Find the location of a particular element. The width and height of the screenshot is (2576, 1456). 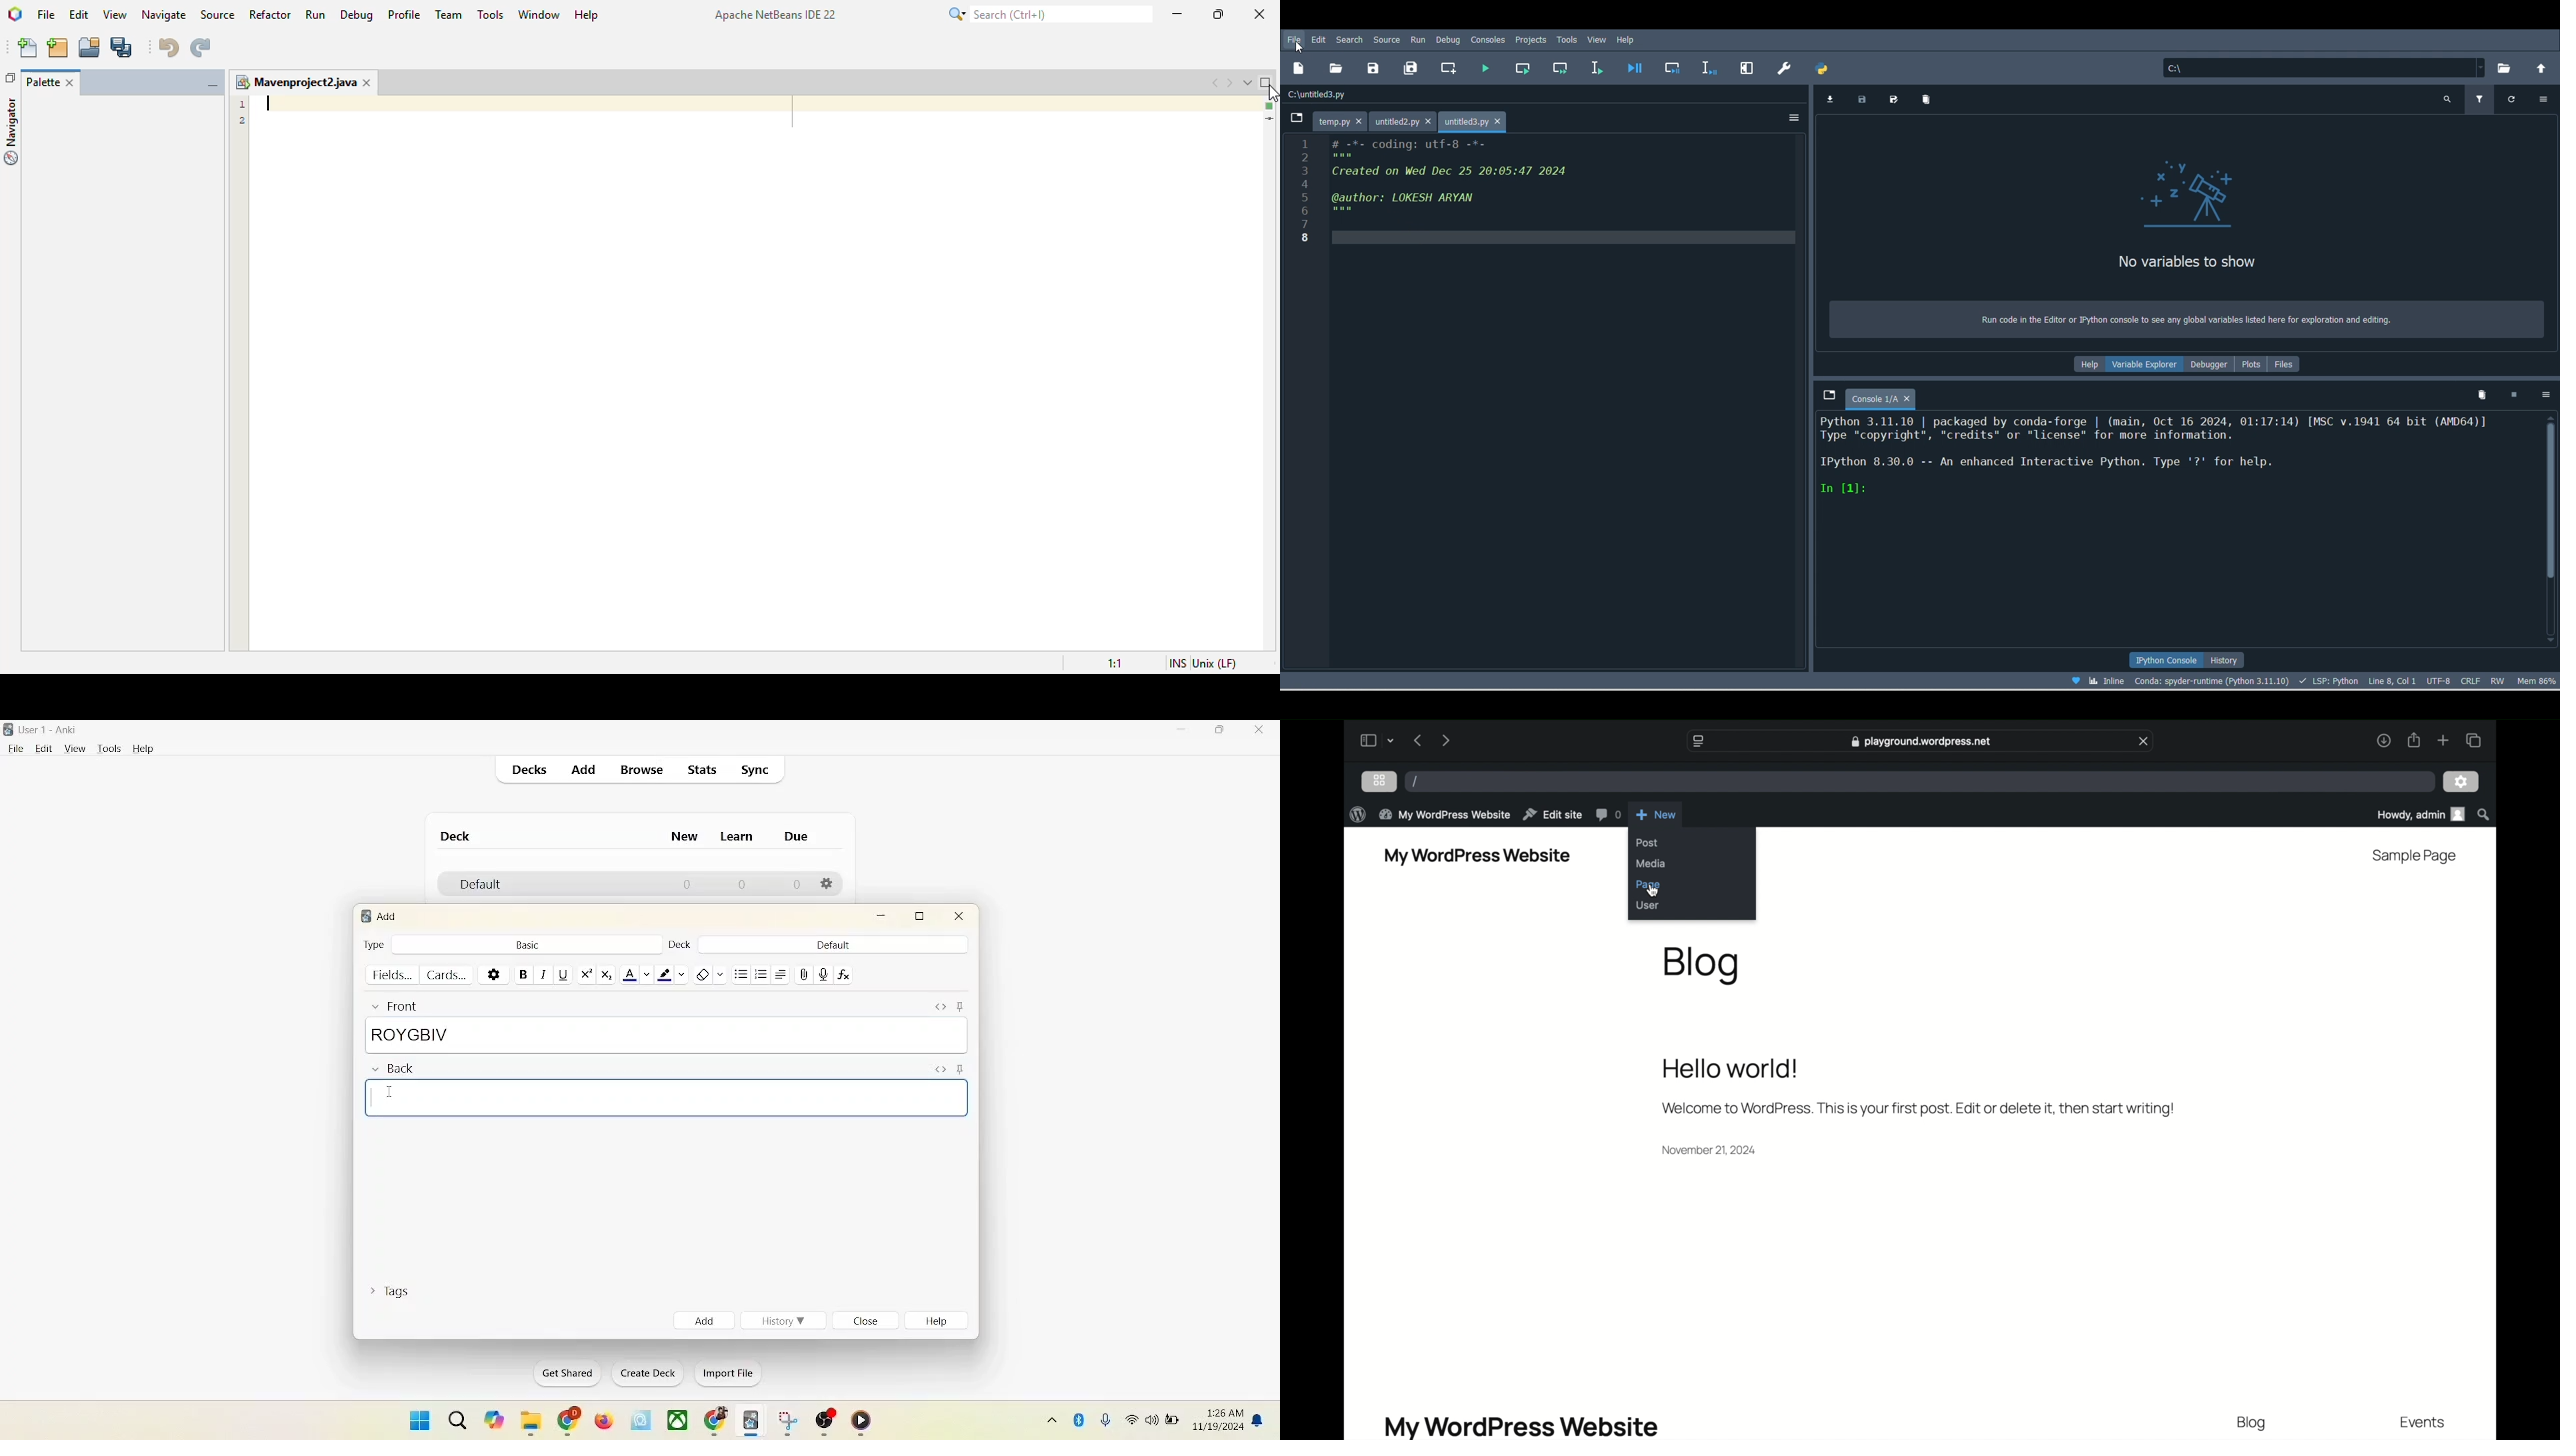

deck is located at coordinates (456, 836).